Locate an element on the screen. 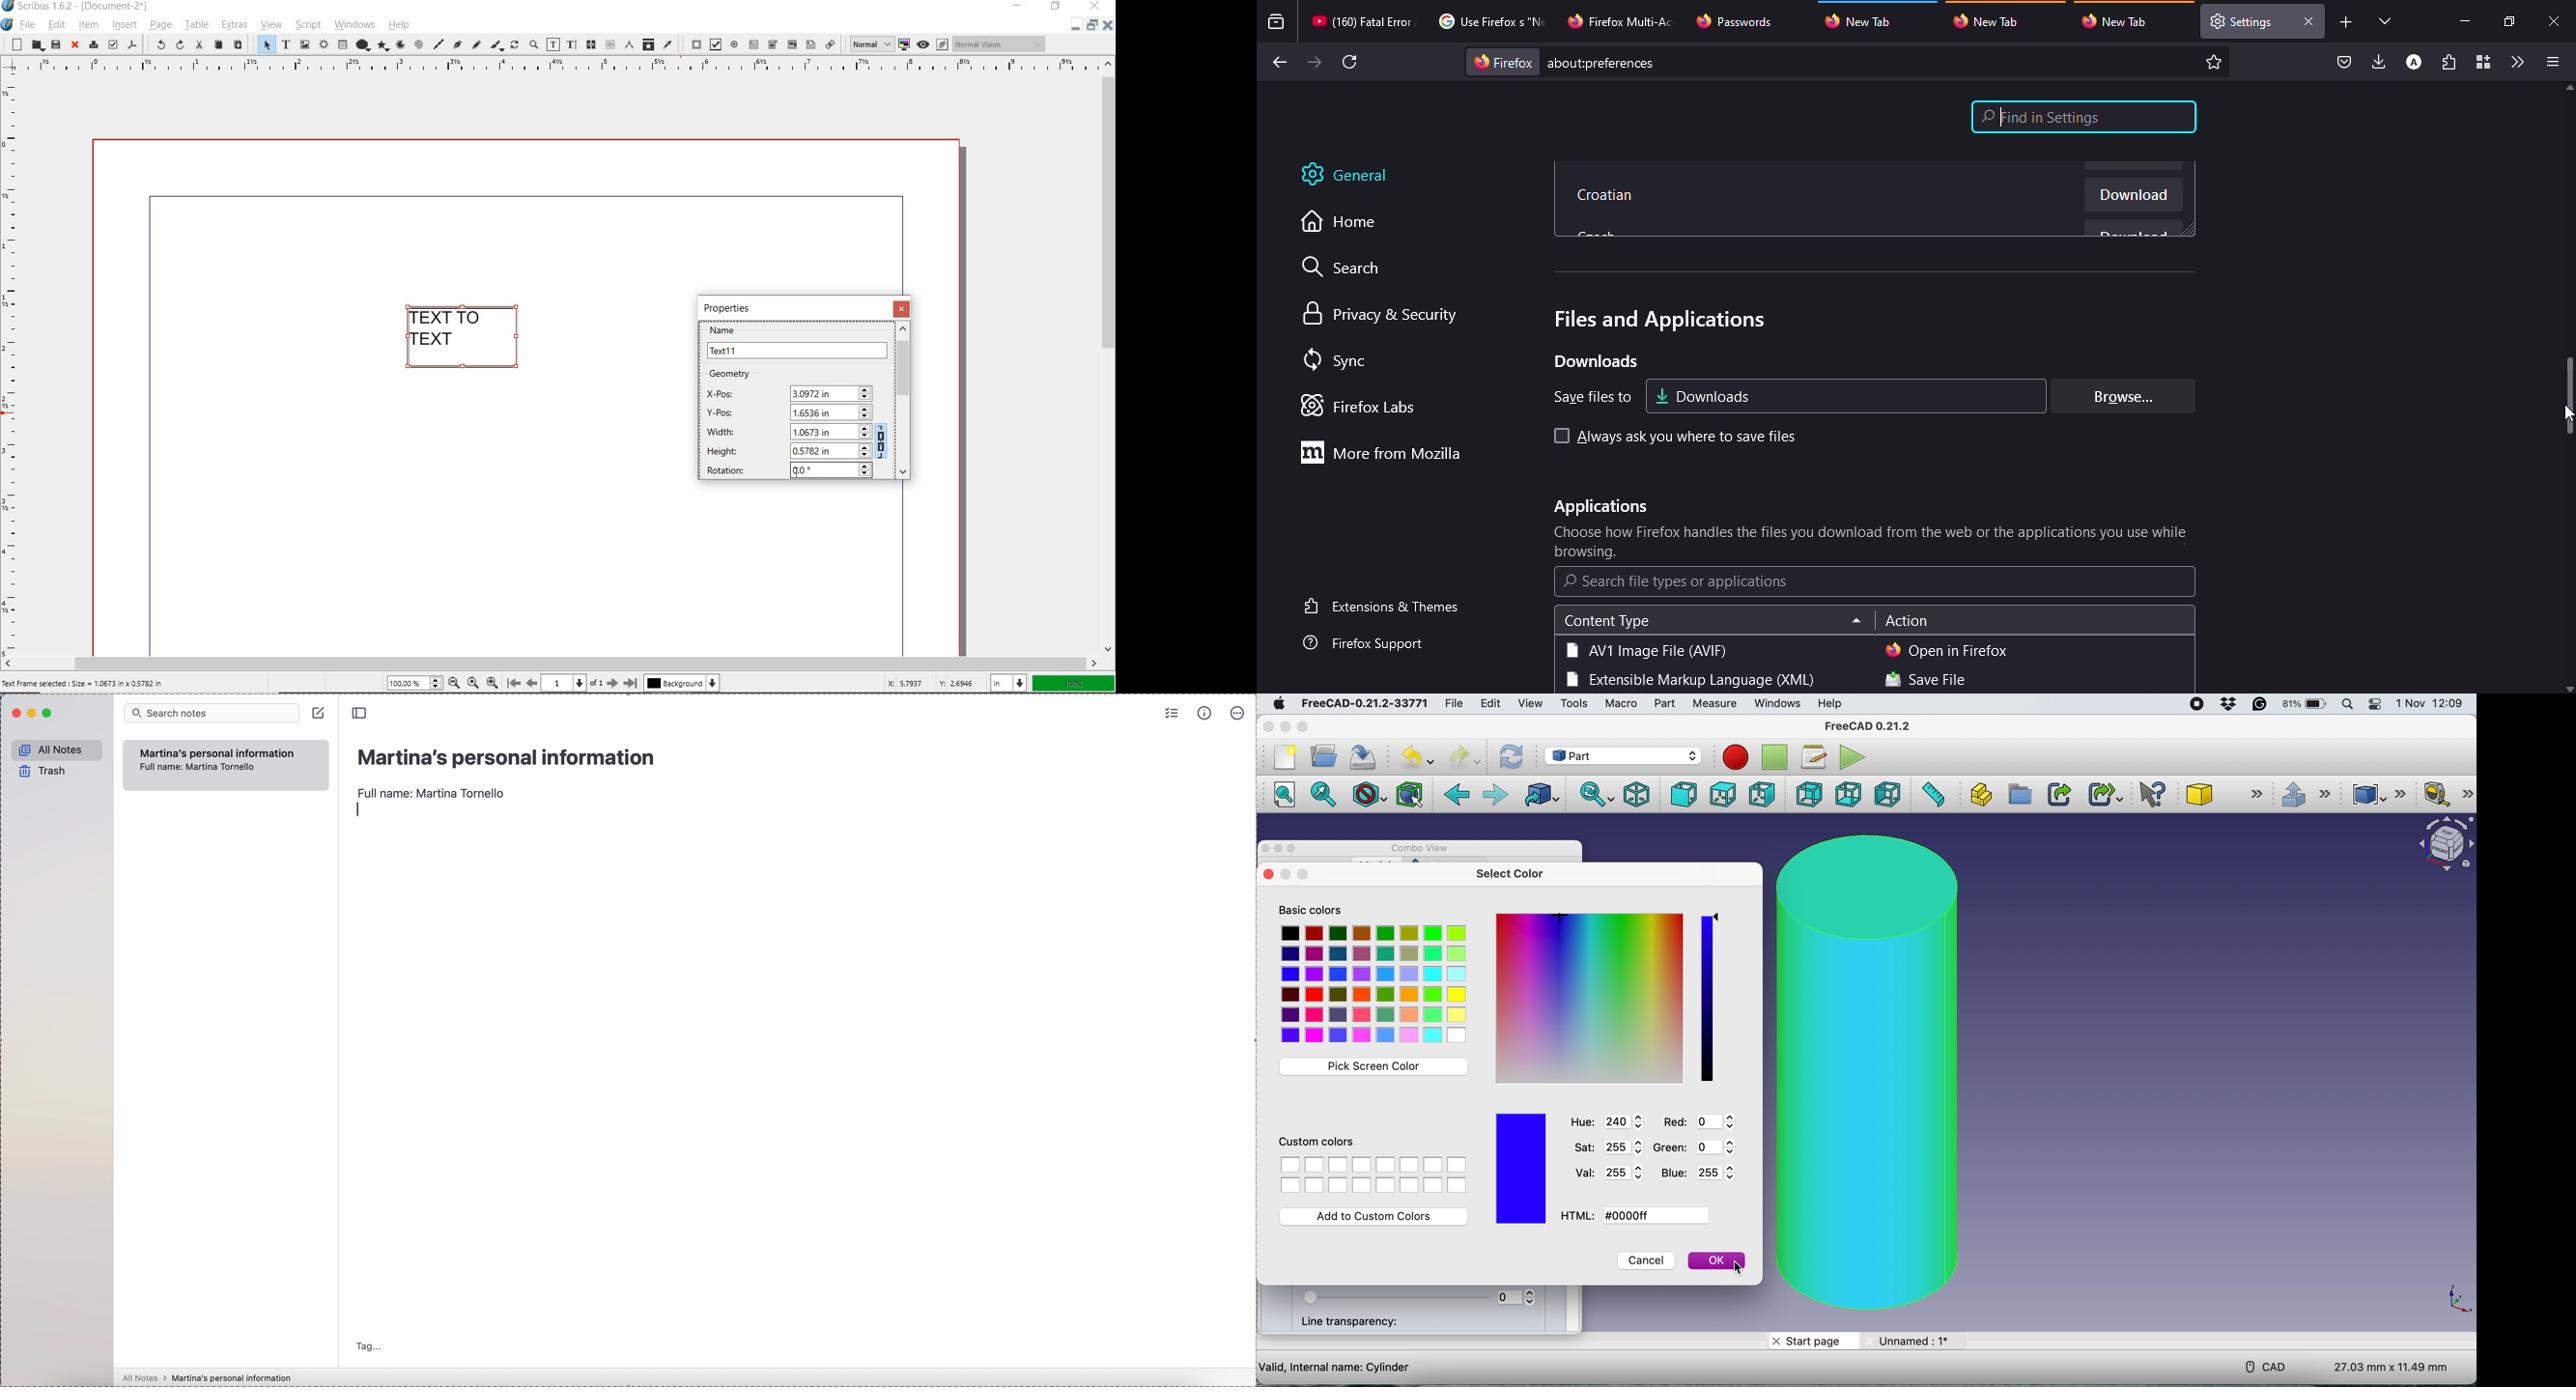 The width and height of the screenshot is (2576, 1400). tab is located at coordinates (1623, 19).